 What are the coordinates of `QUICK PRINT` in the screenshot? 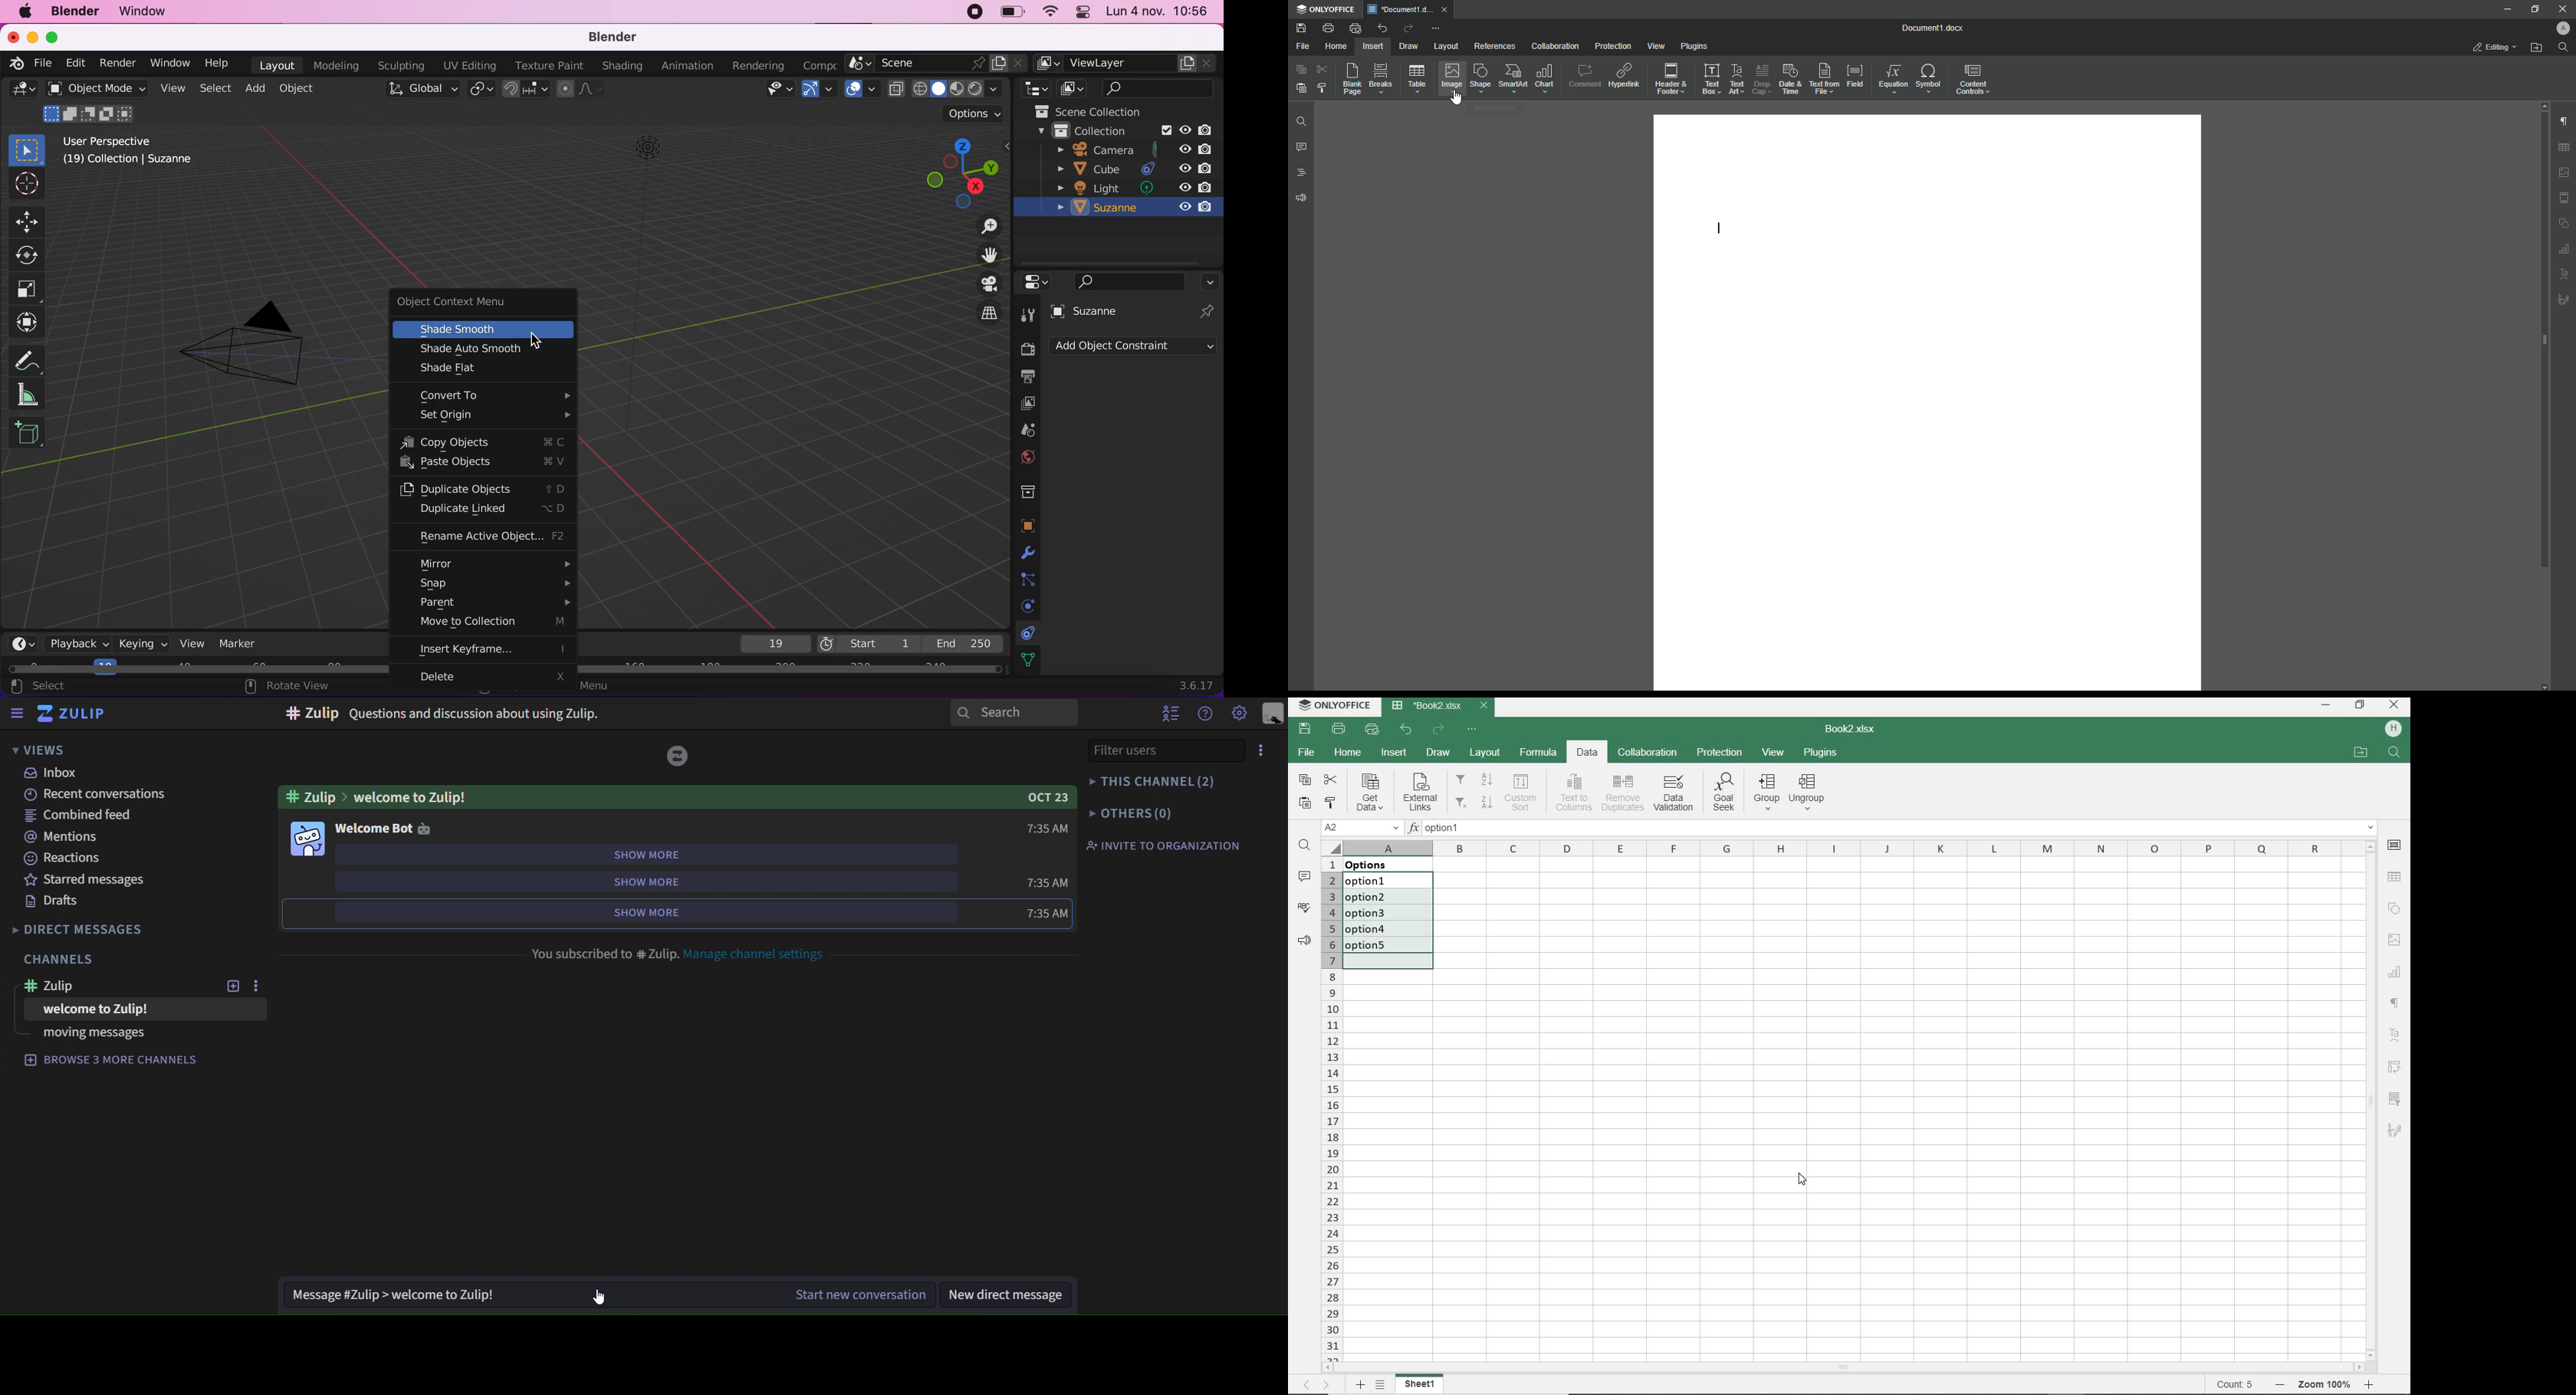 It's located at (1372, 730).